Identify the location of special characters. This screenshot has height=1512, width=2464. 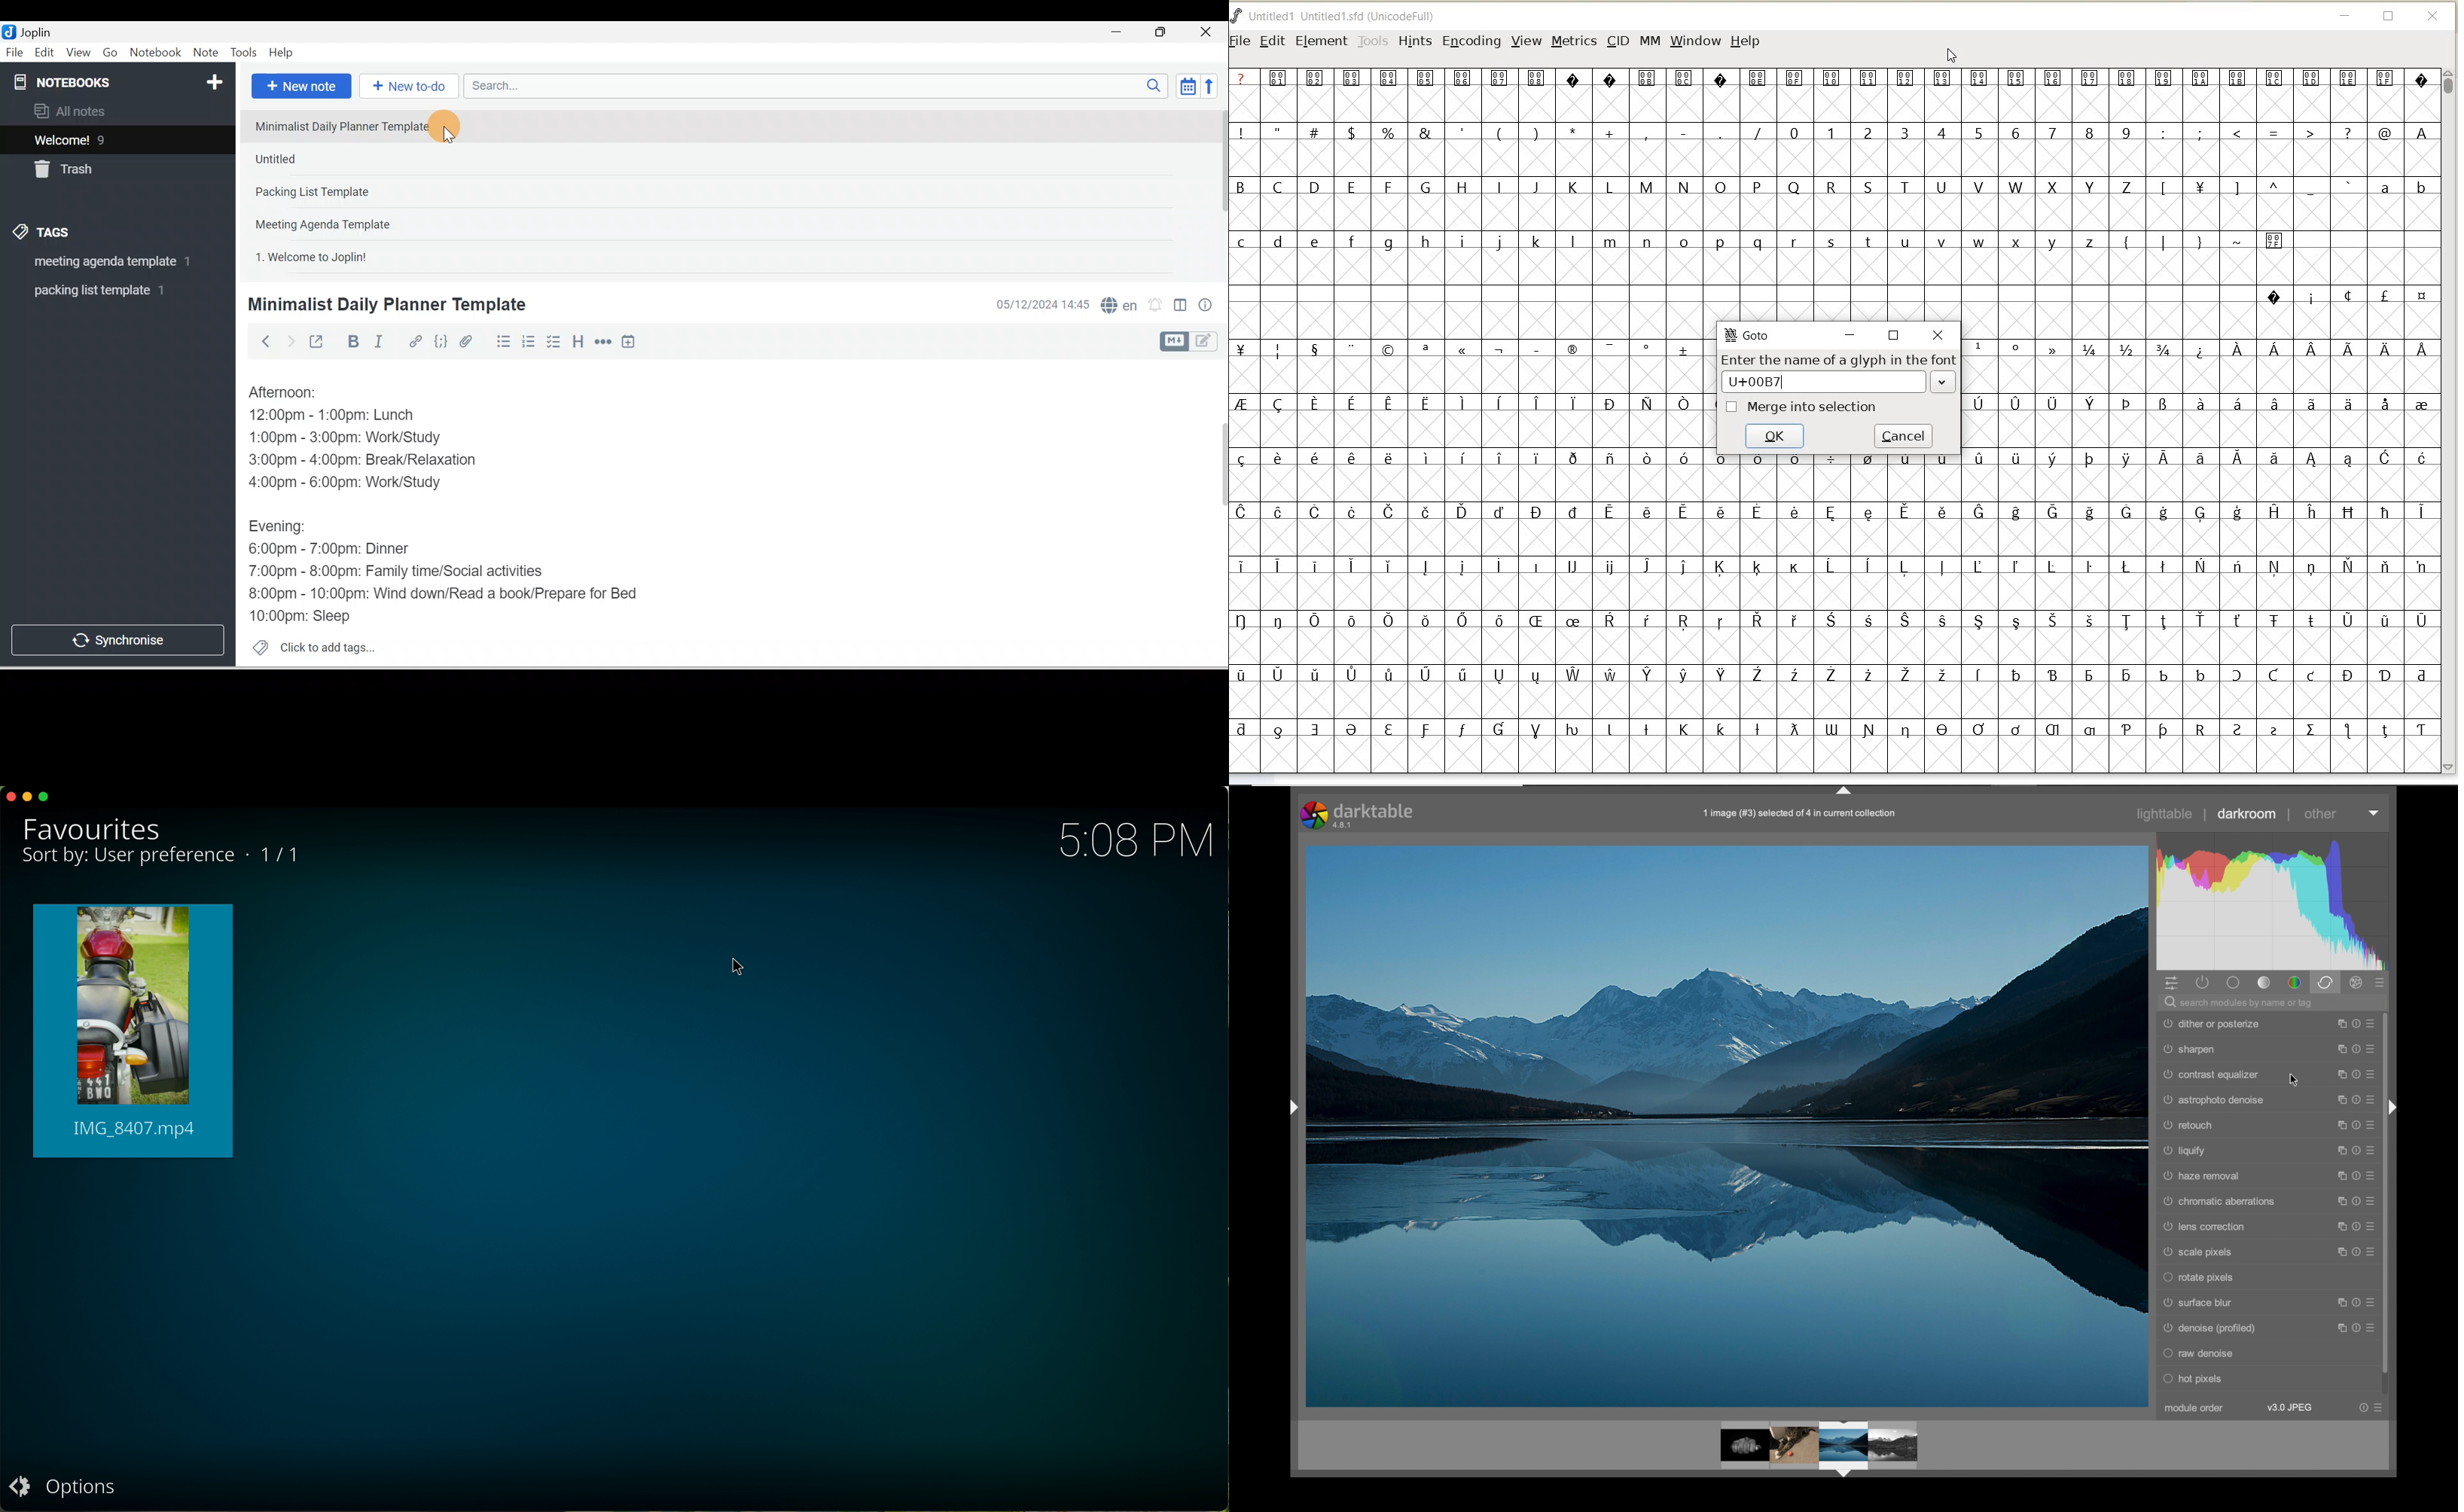
(2222, 247).